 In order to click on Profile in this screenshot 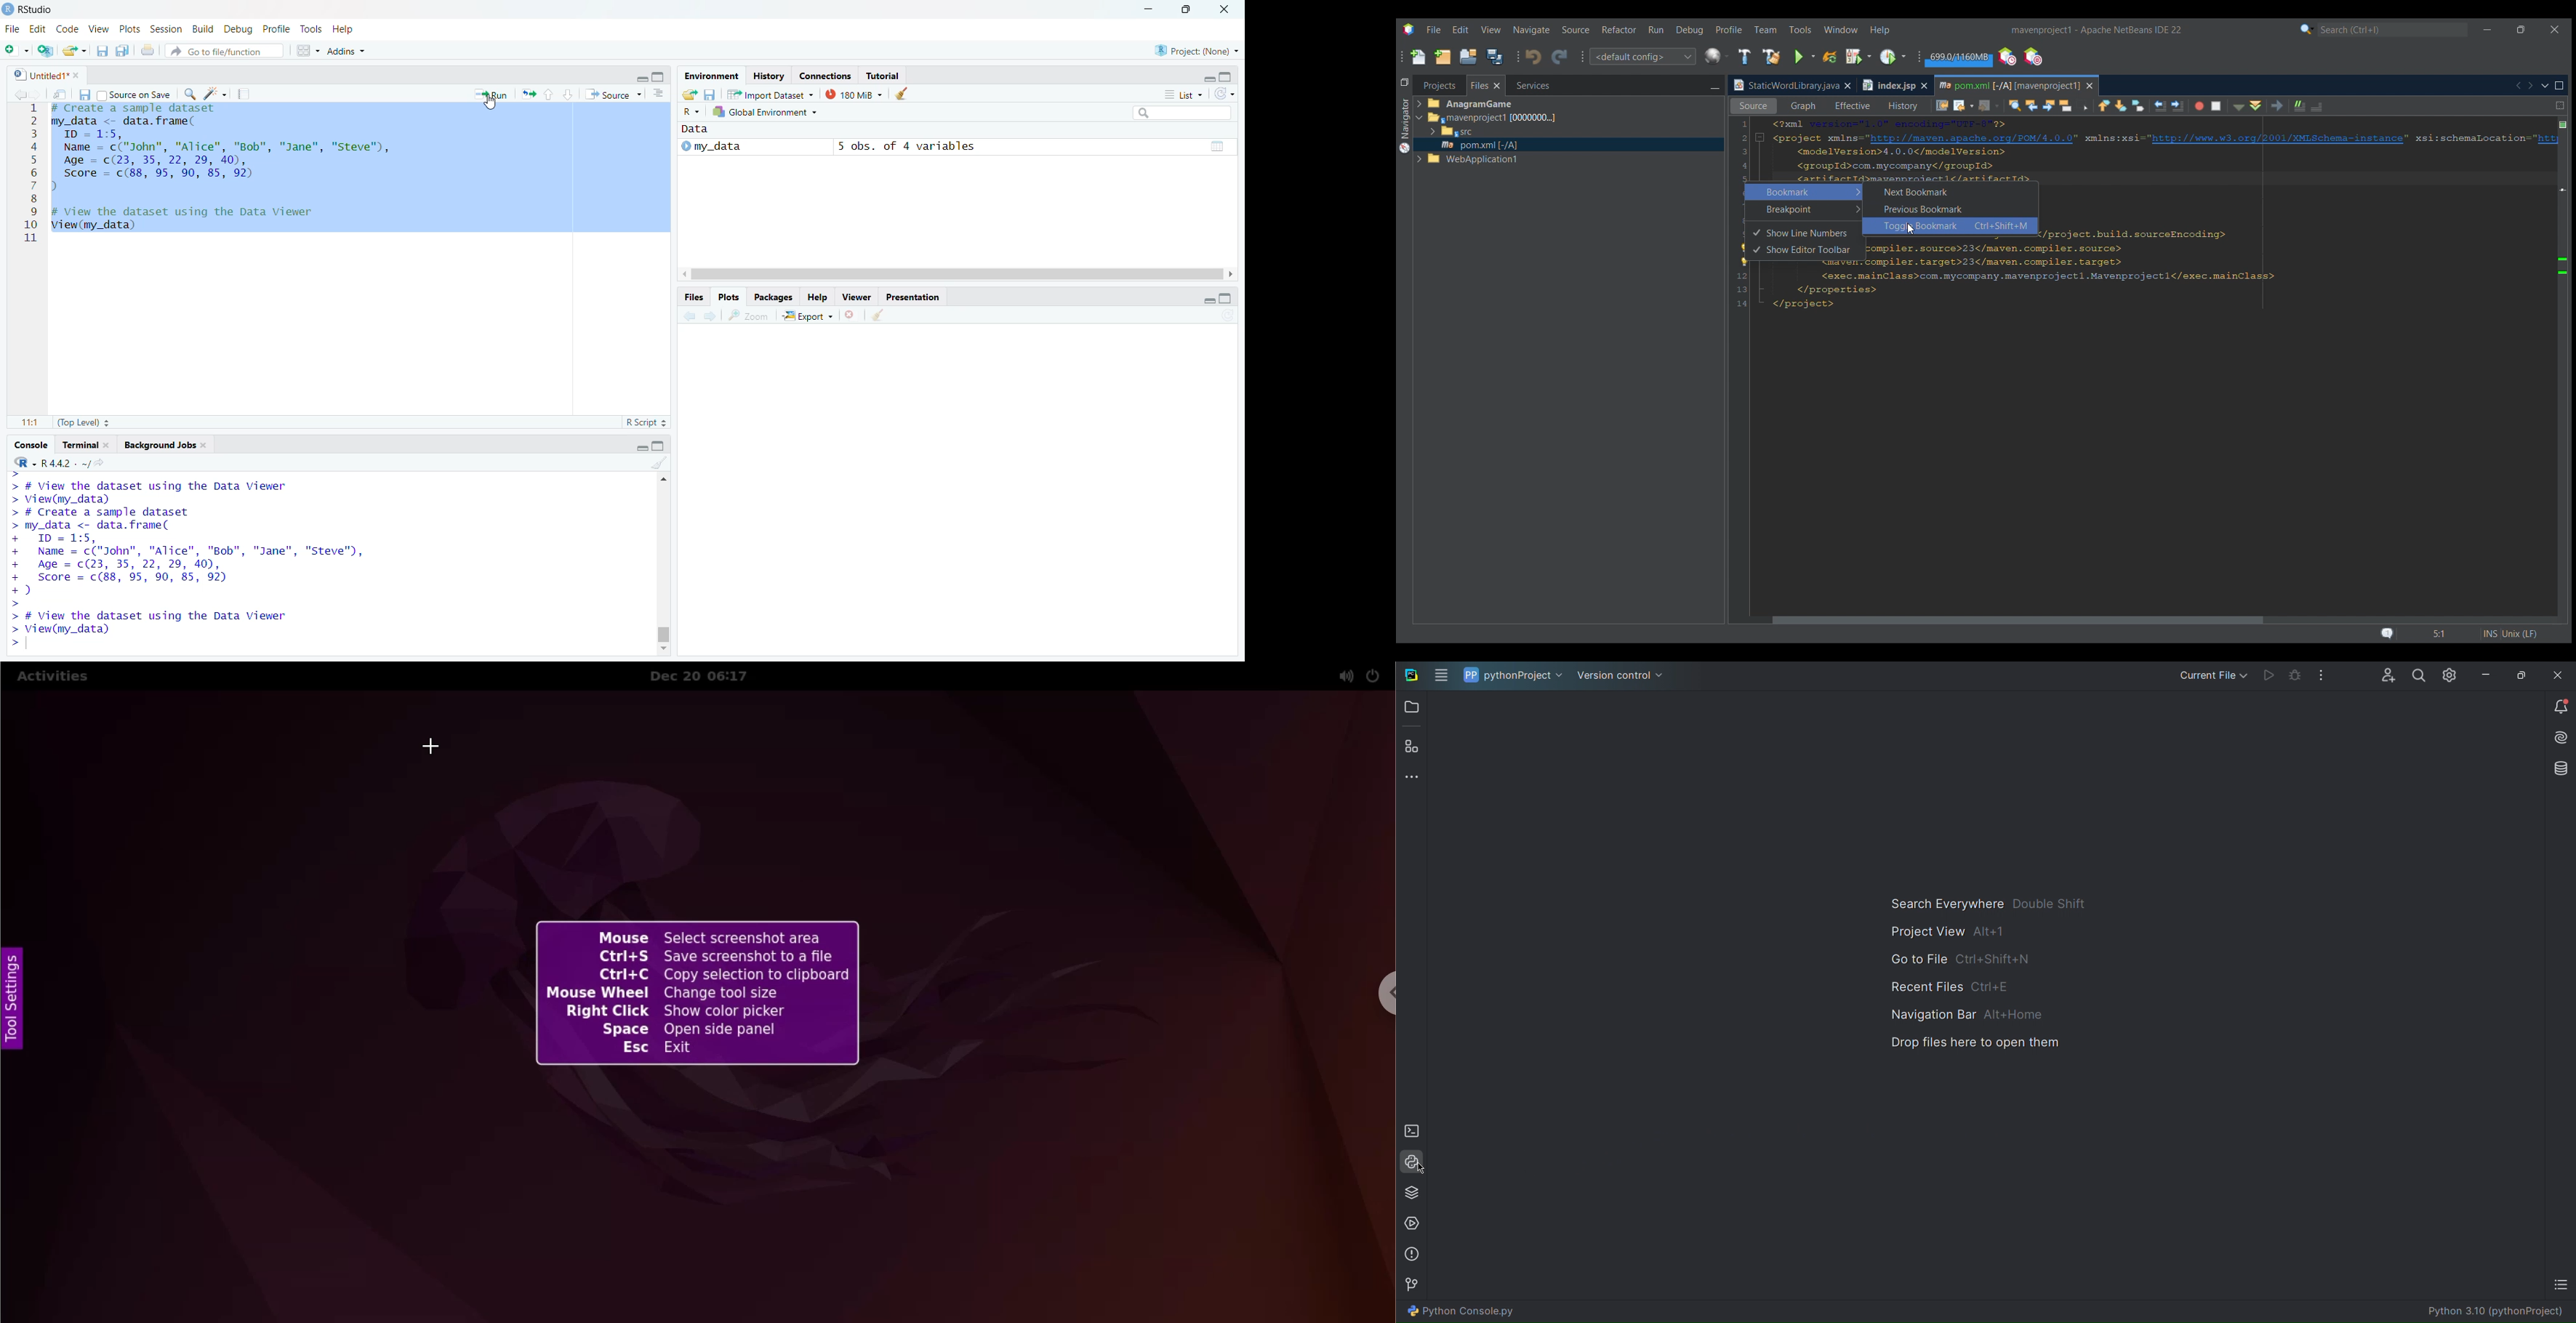, I will do `click(276, 30)`.